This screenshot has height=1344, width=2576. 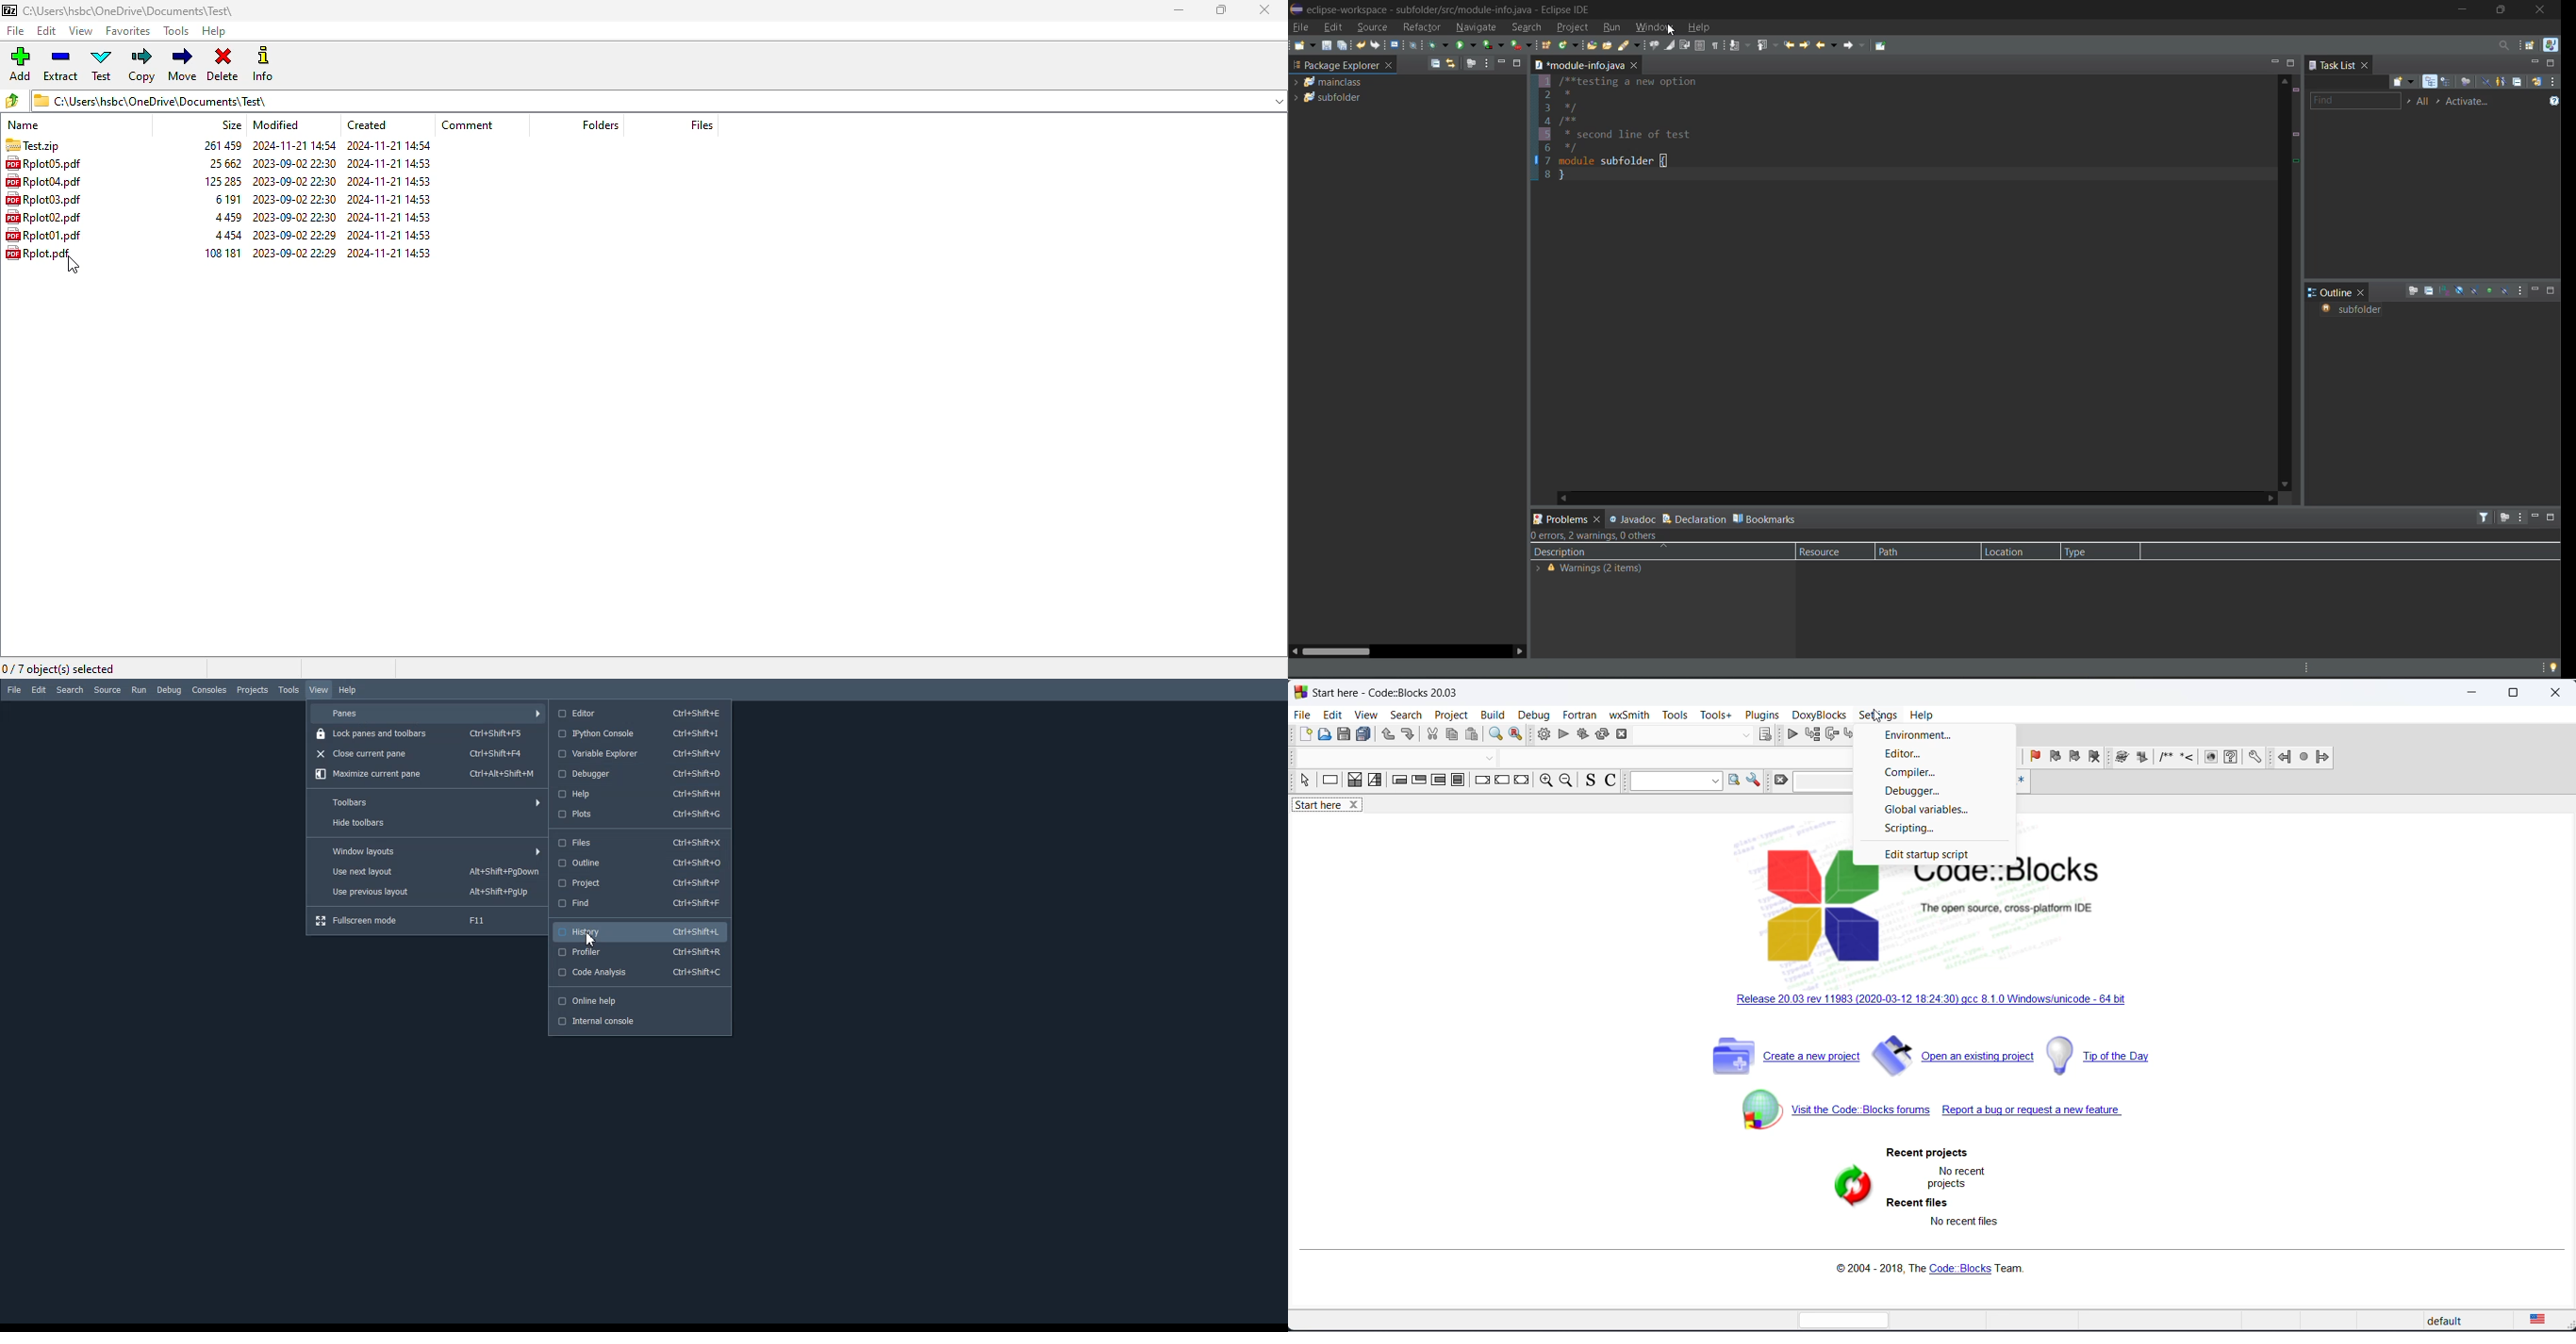 I want to click on Project, so click(x=638, y=883).